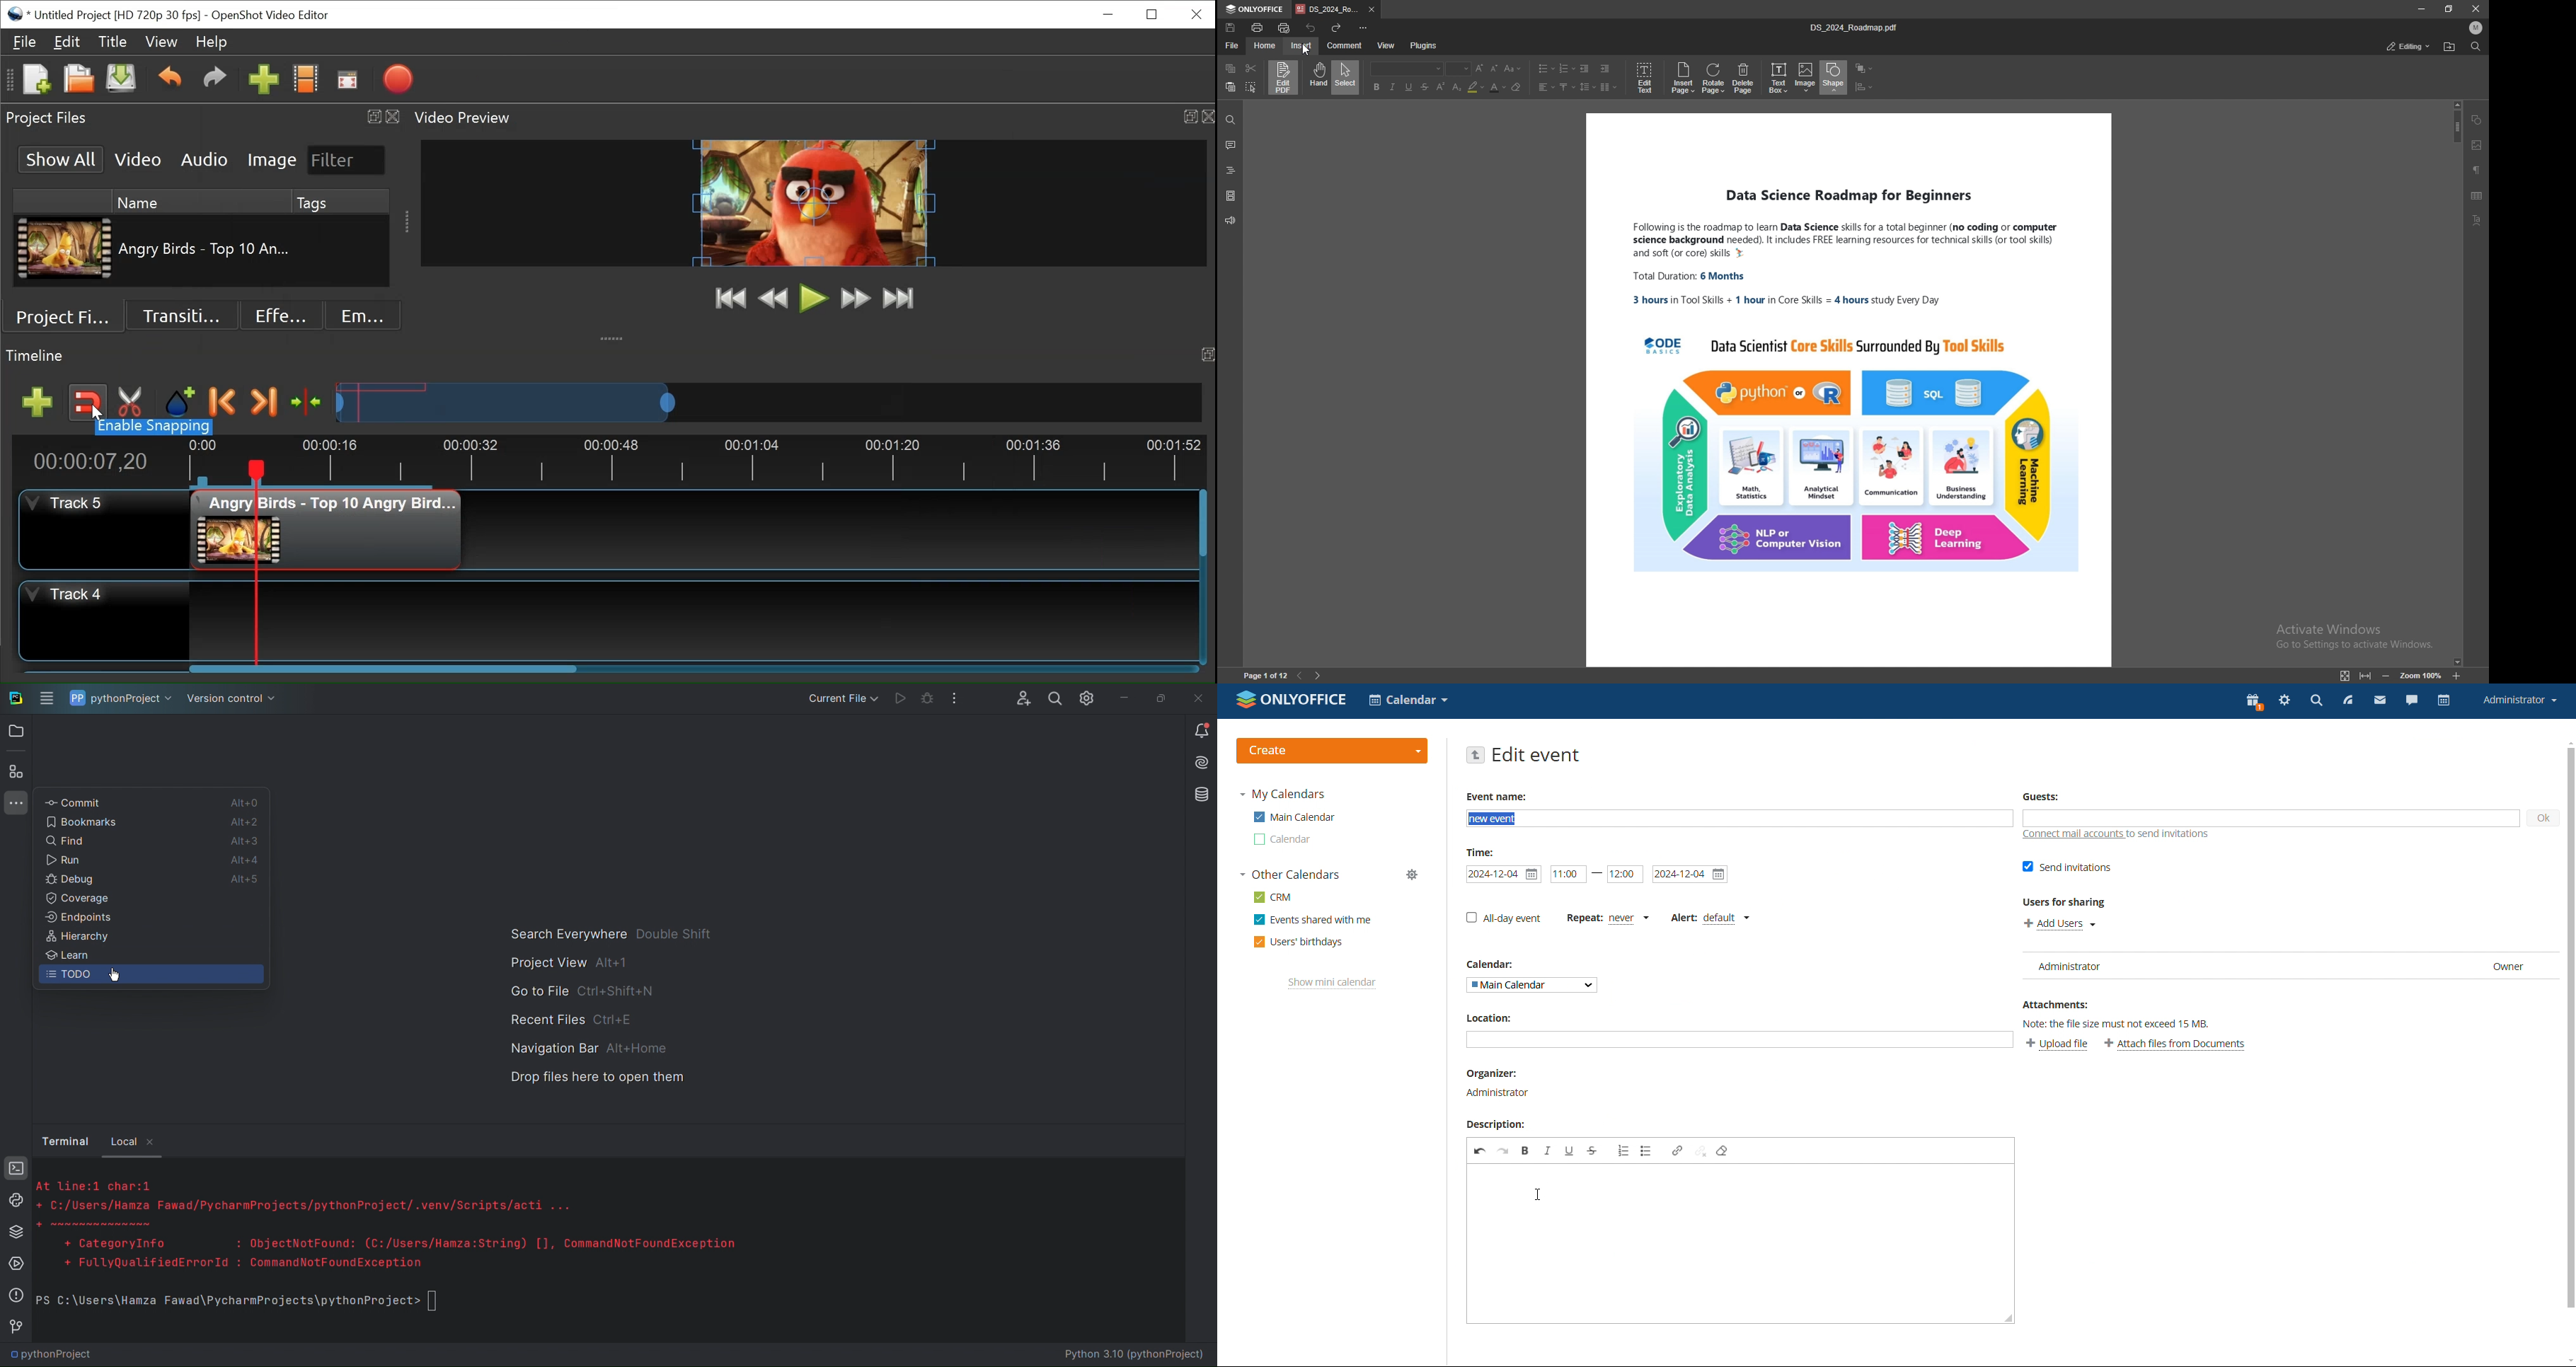 The height and width of the screenshot is (1372, 2576). What do you see at coordinates (1480, 1151) in the screenshot?
I see `undo` at bounding box center [1480, 1151].